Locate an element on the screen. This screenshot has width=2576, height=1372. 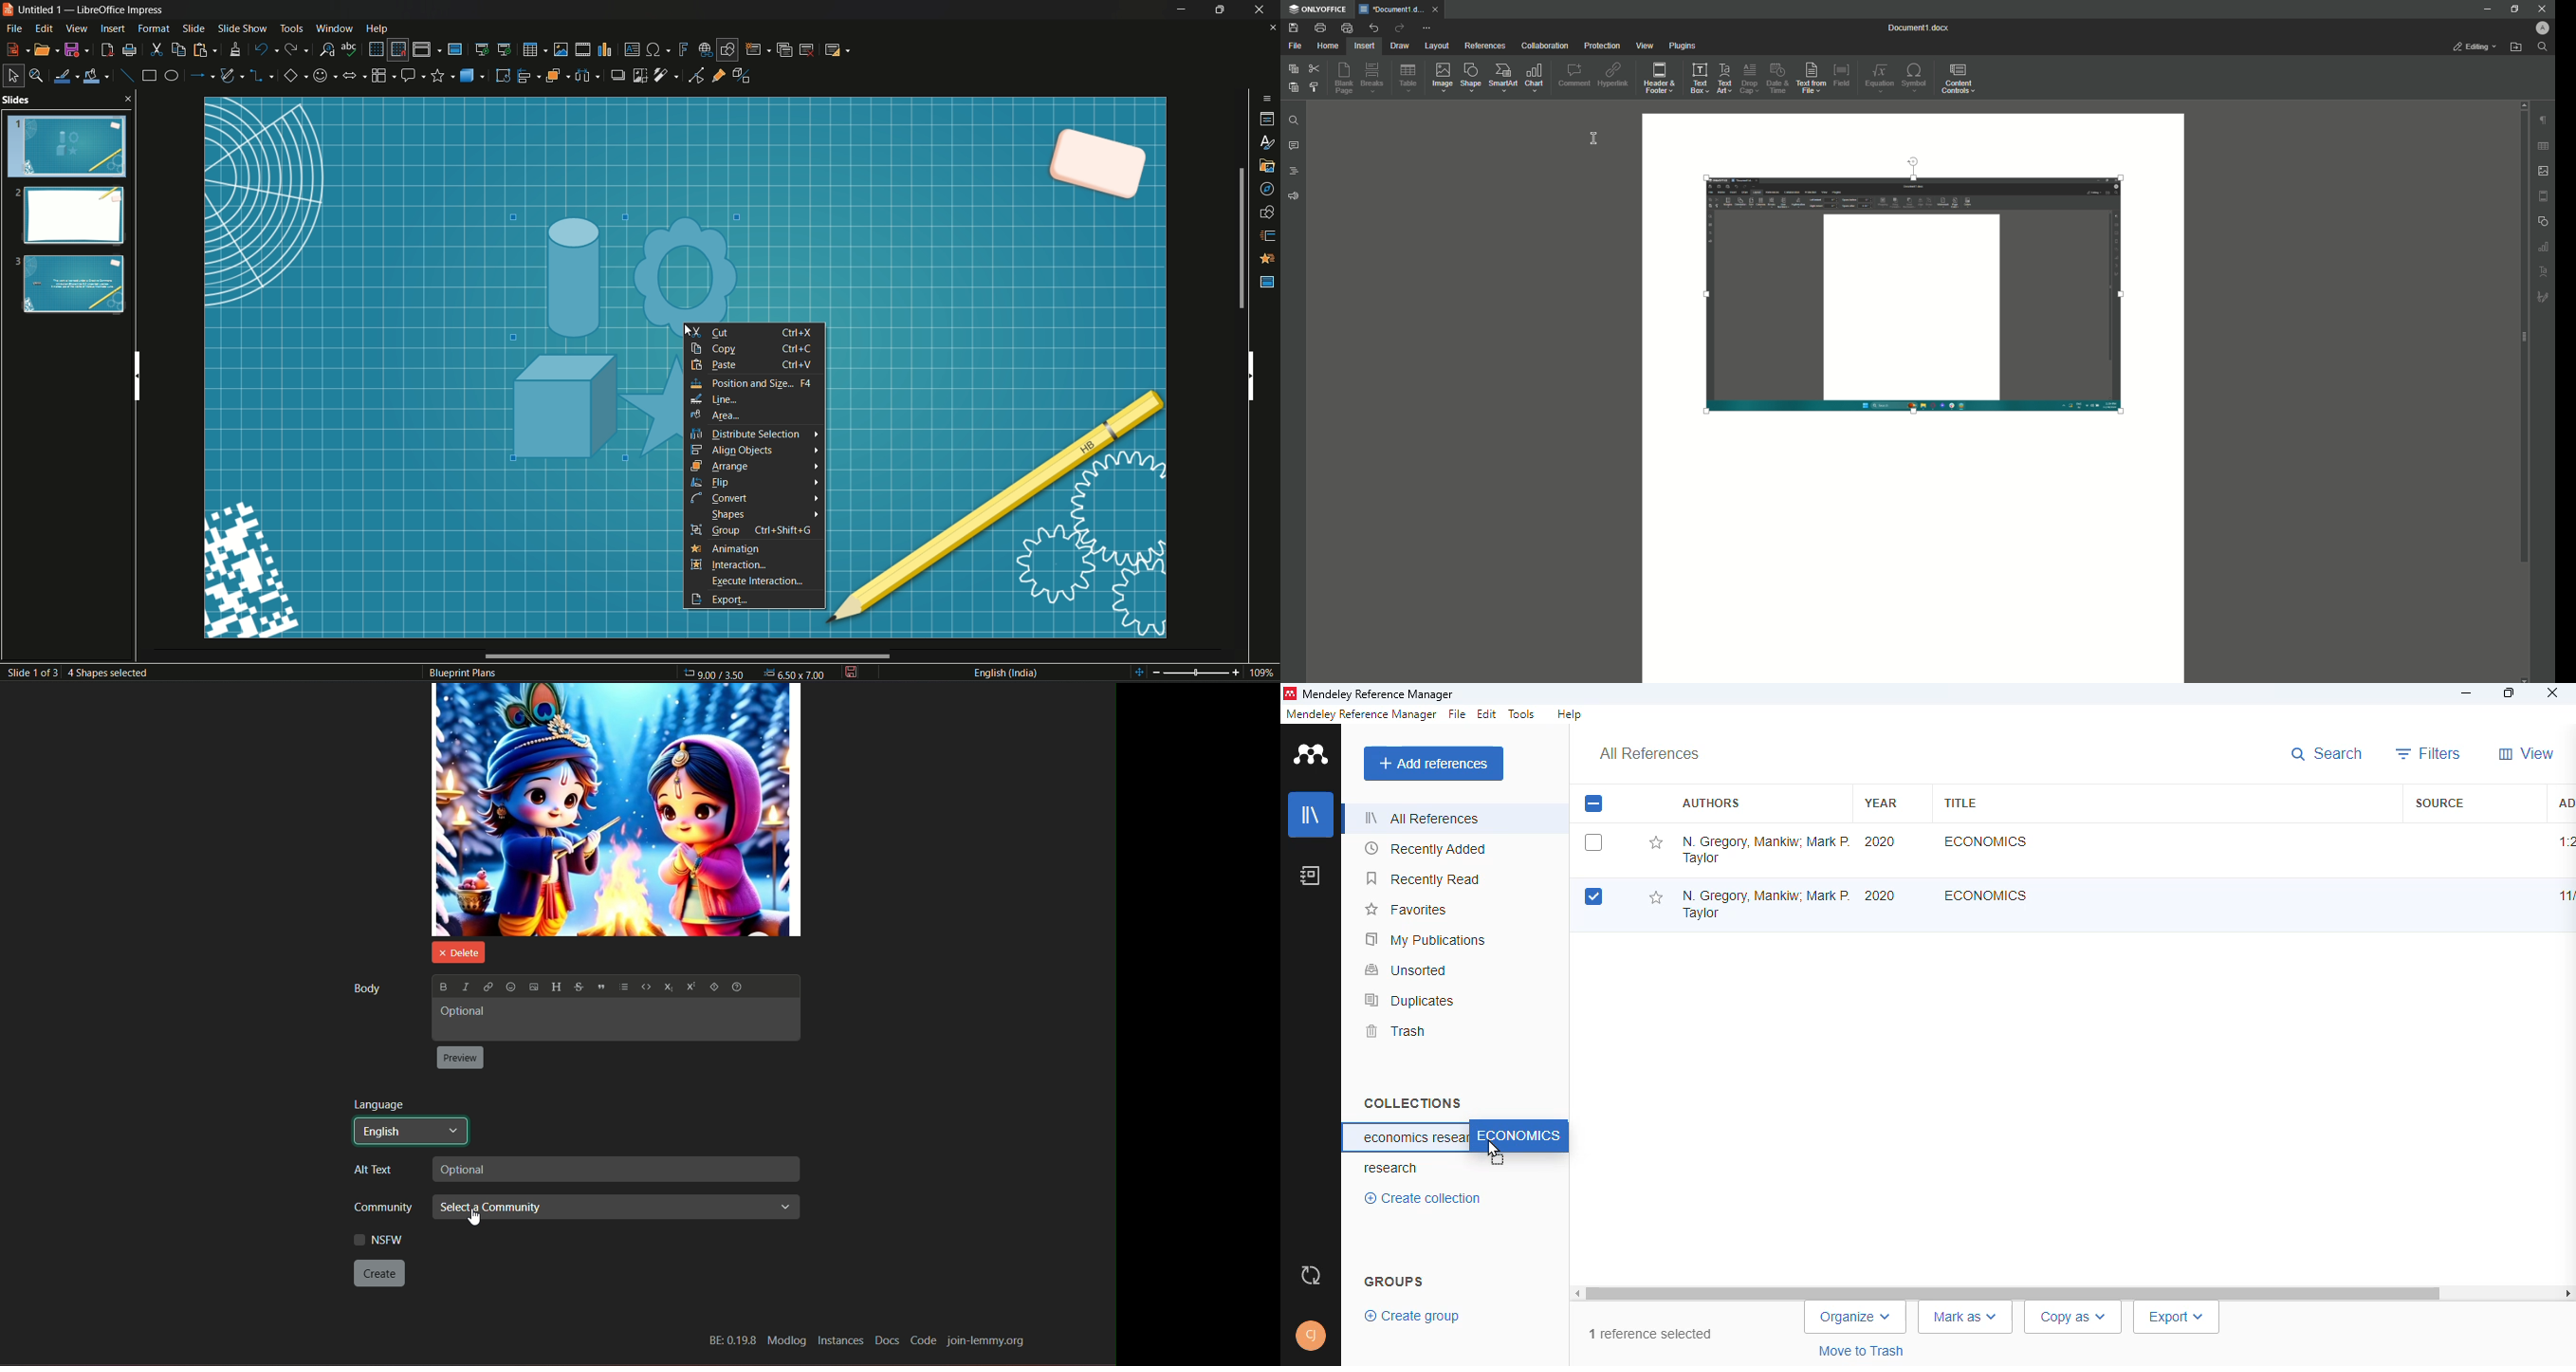
Minimize/Maximize is located at coordinates (1218, 9).